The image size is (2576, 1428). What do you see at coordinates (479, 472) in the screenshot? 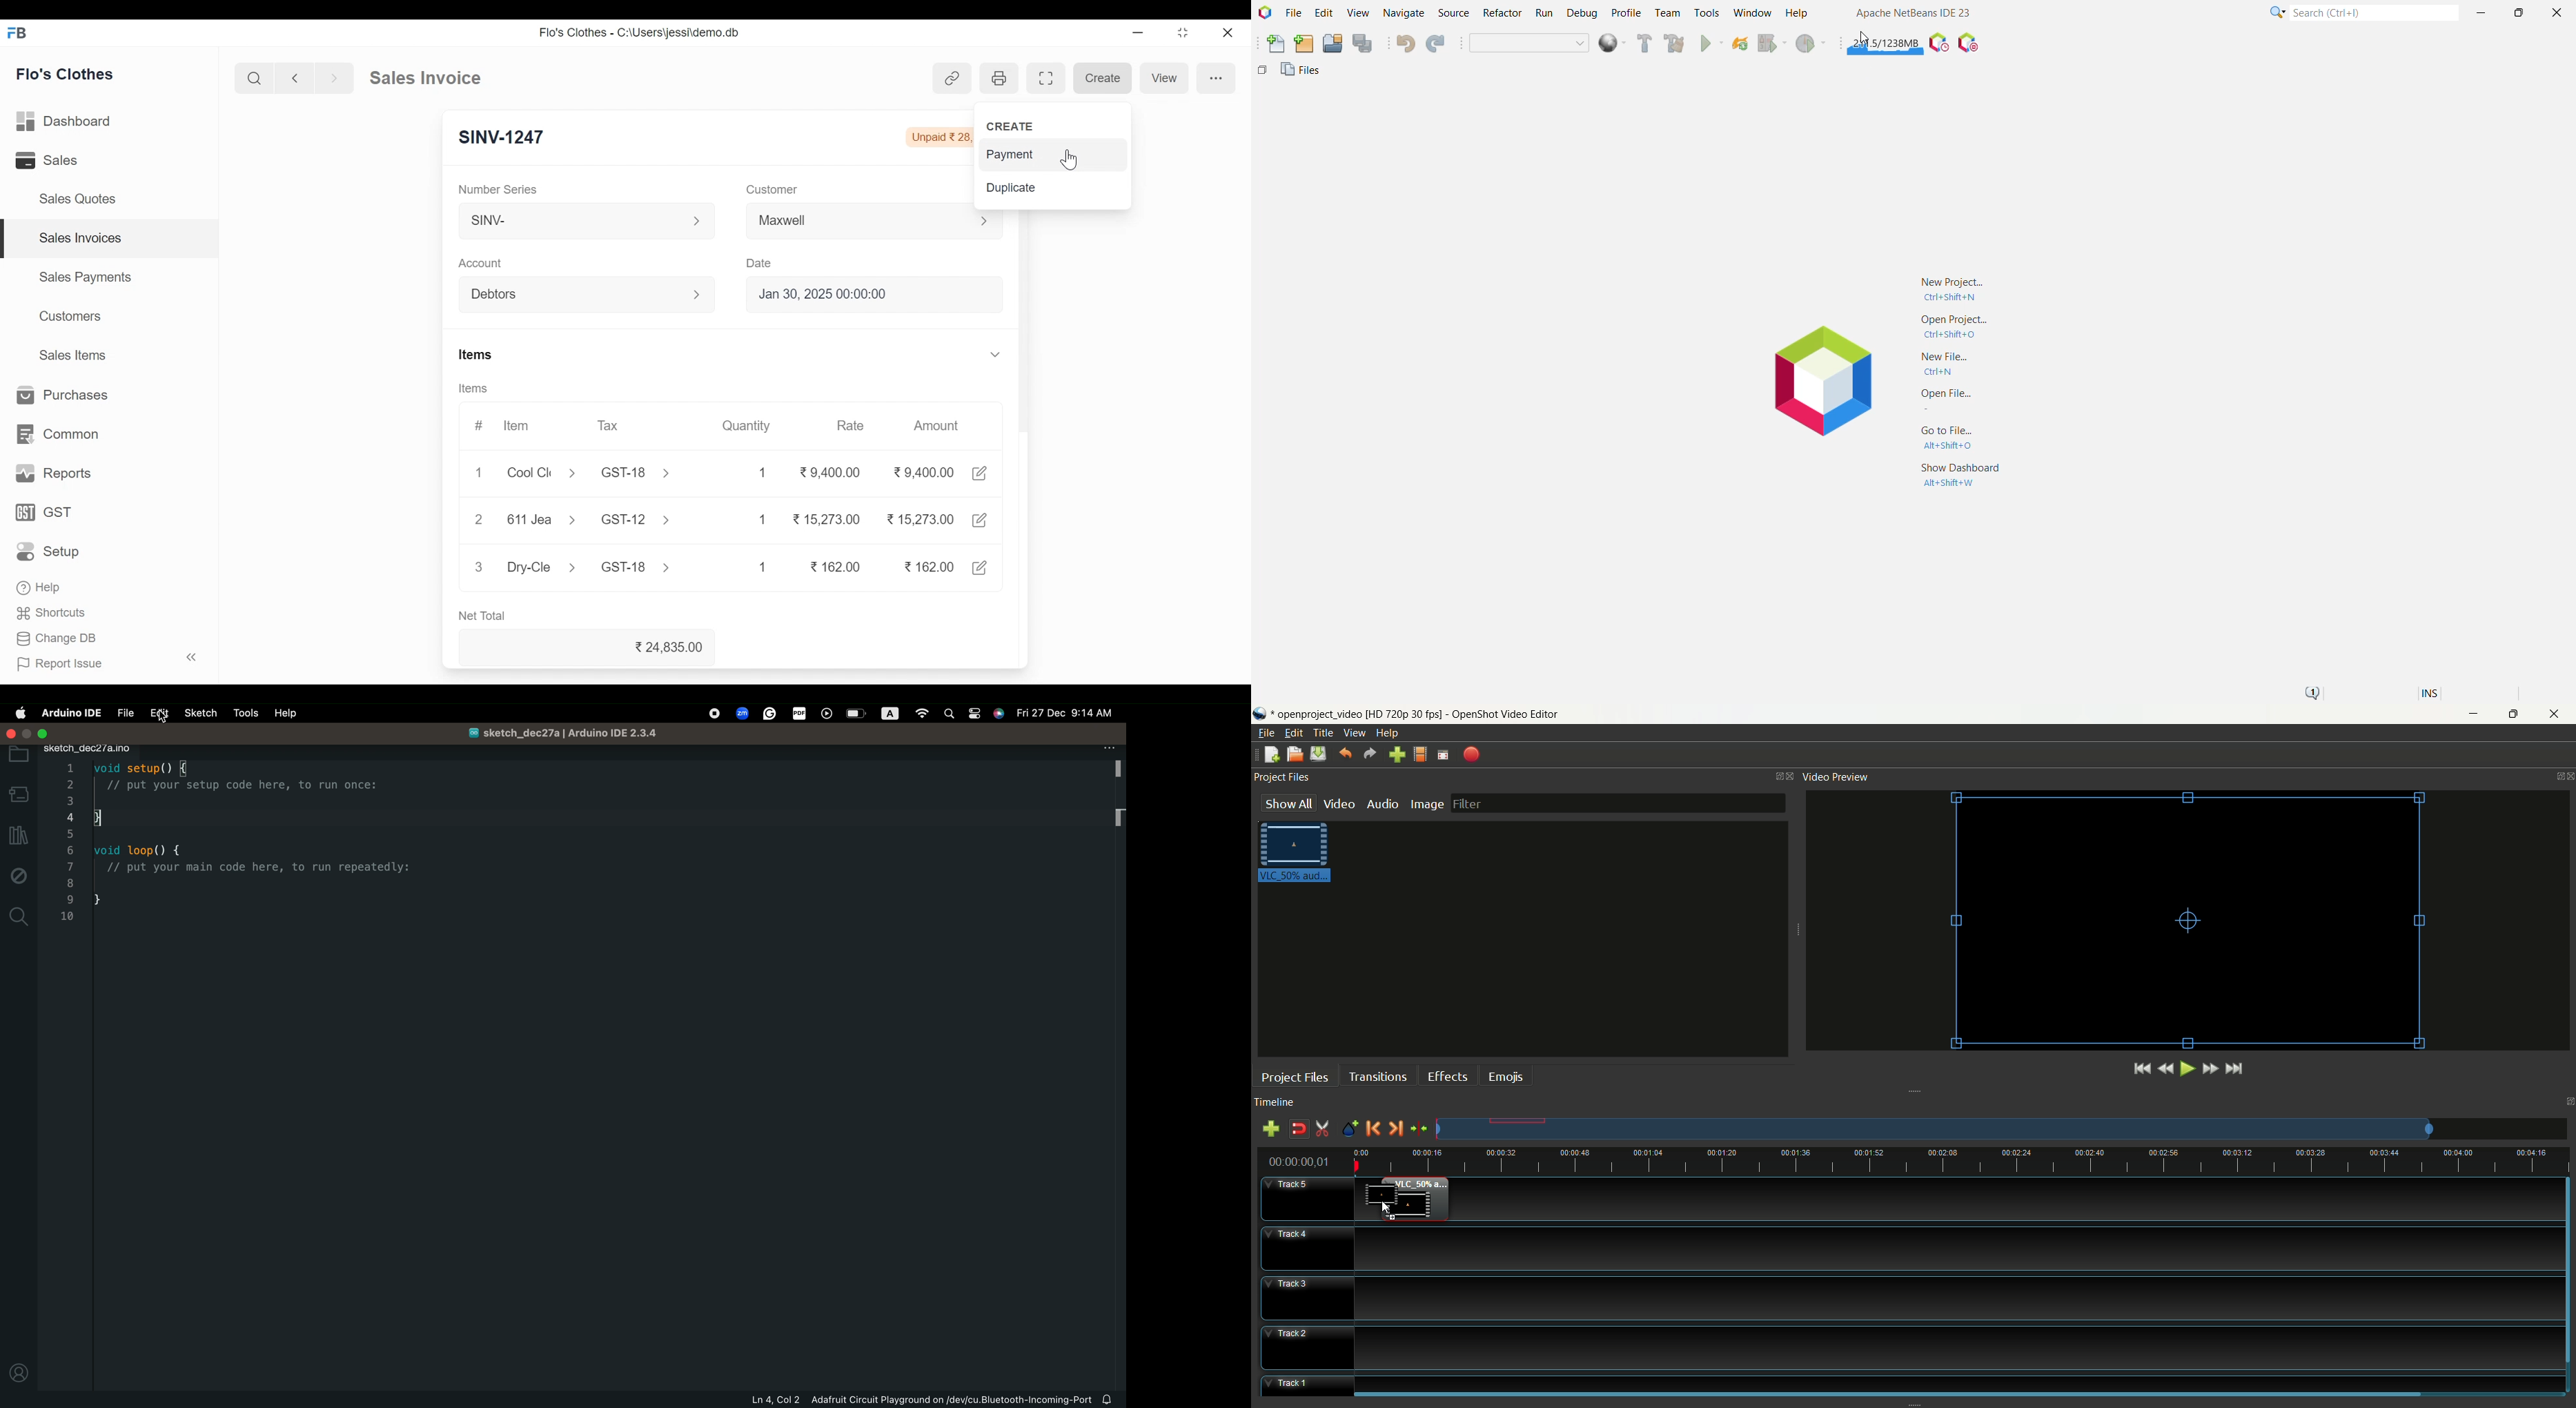
I see `1` at bounding box center [479, 472].